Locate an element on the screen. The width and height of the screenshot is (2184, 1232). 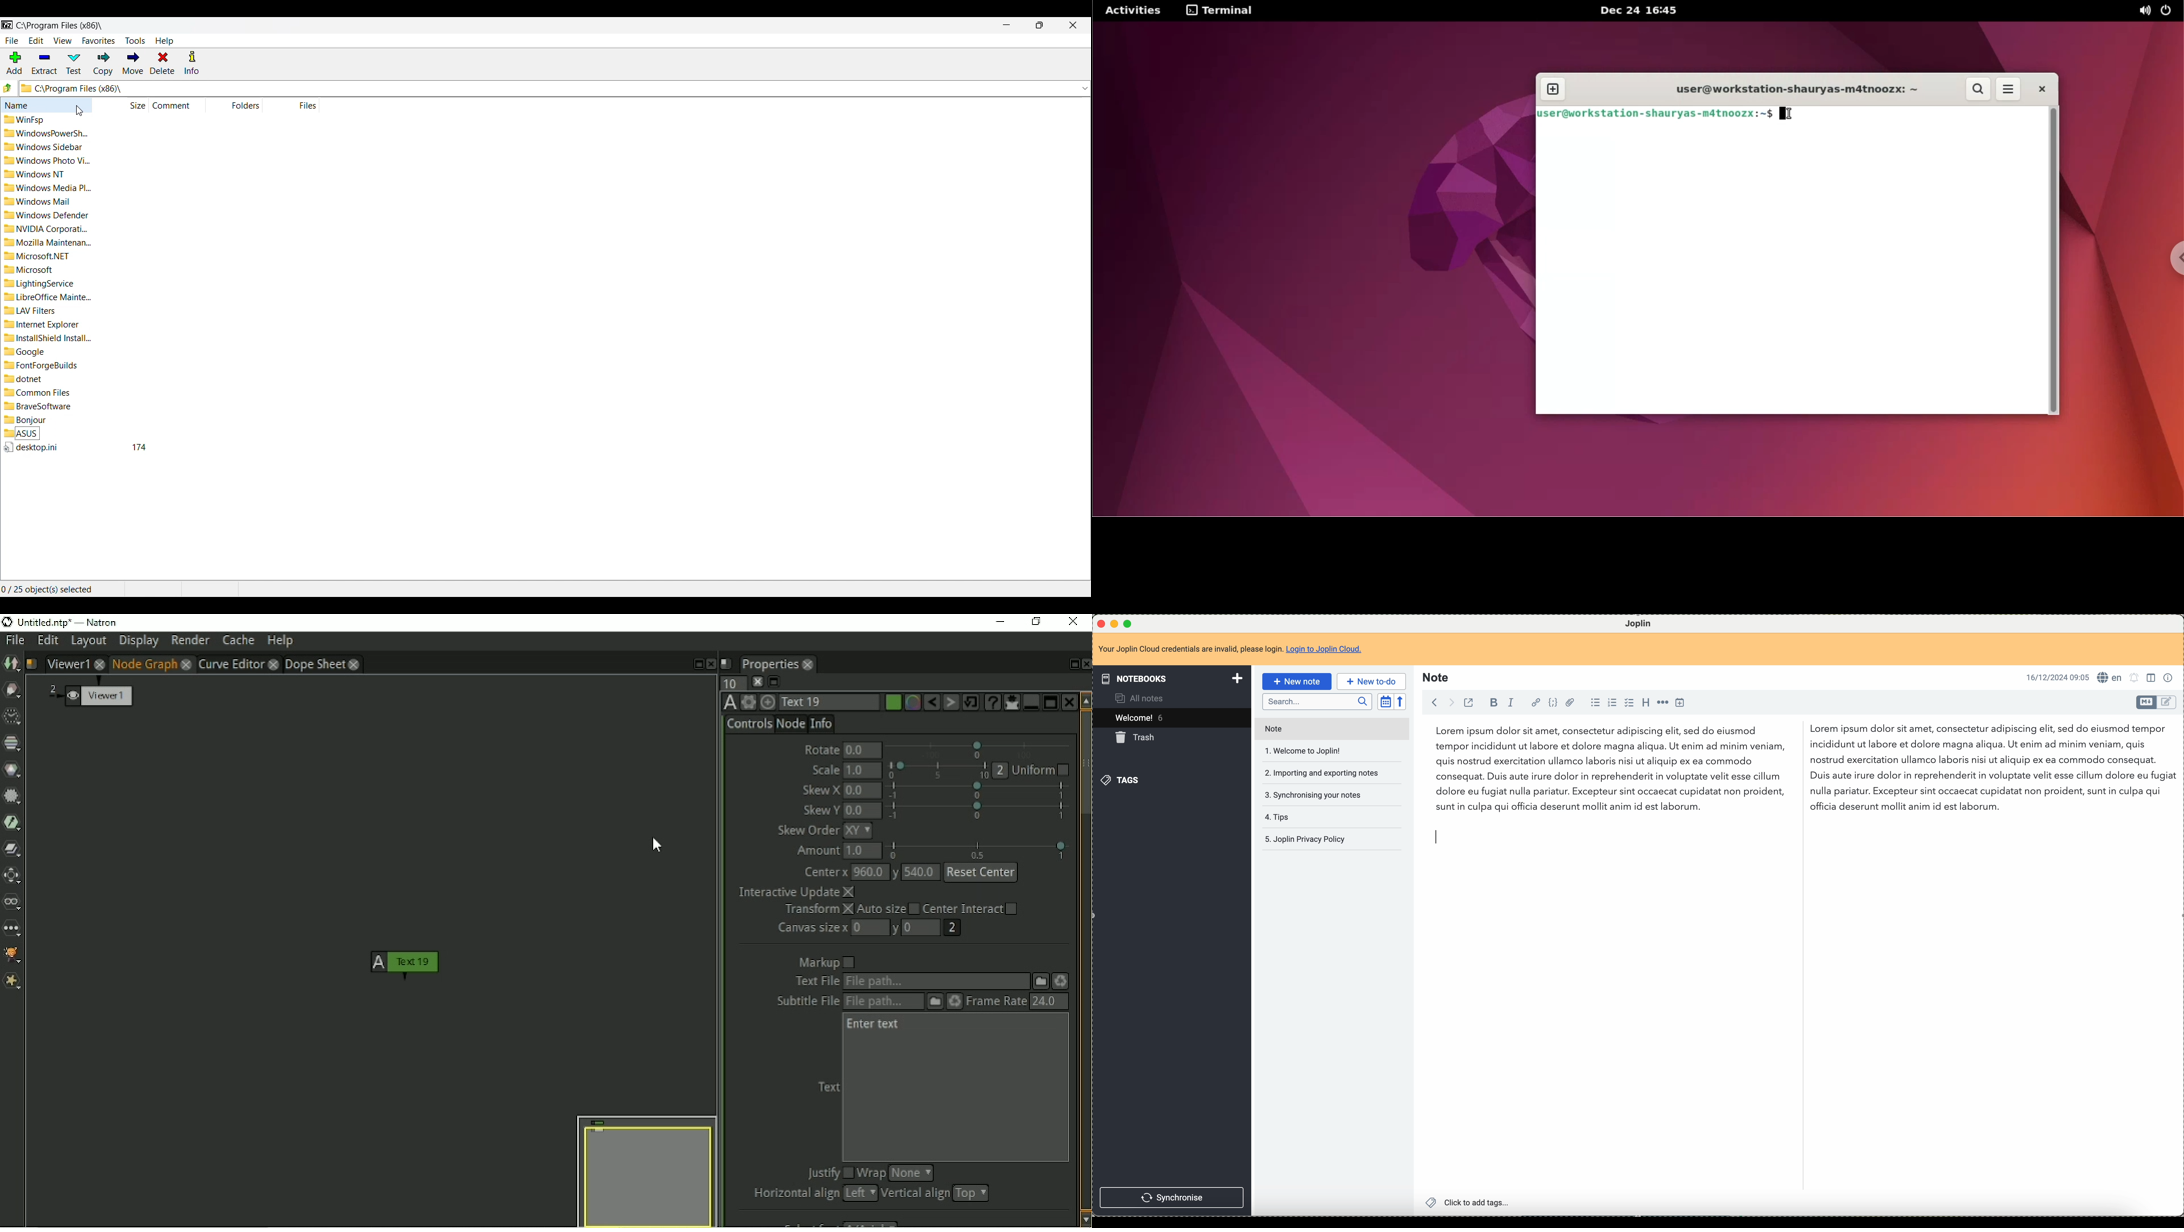
trash is located at coordinates (1138, 739).